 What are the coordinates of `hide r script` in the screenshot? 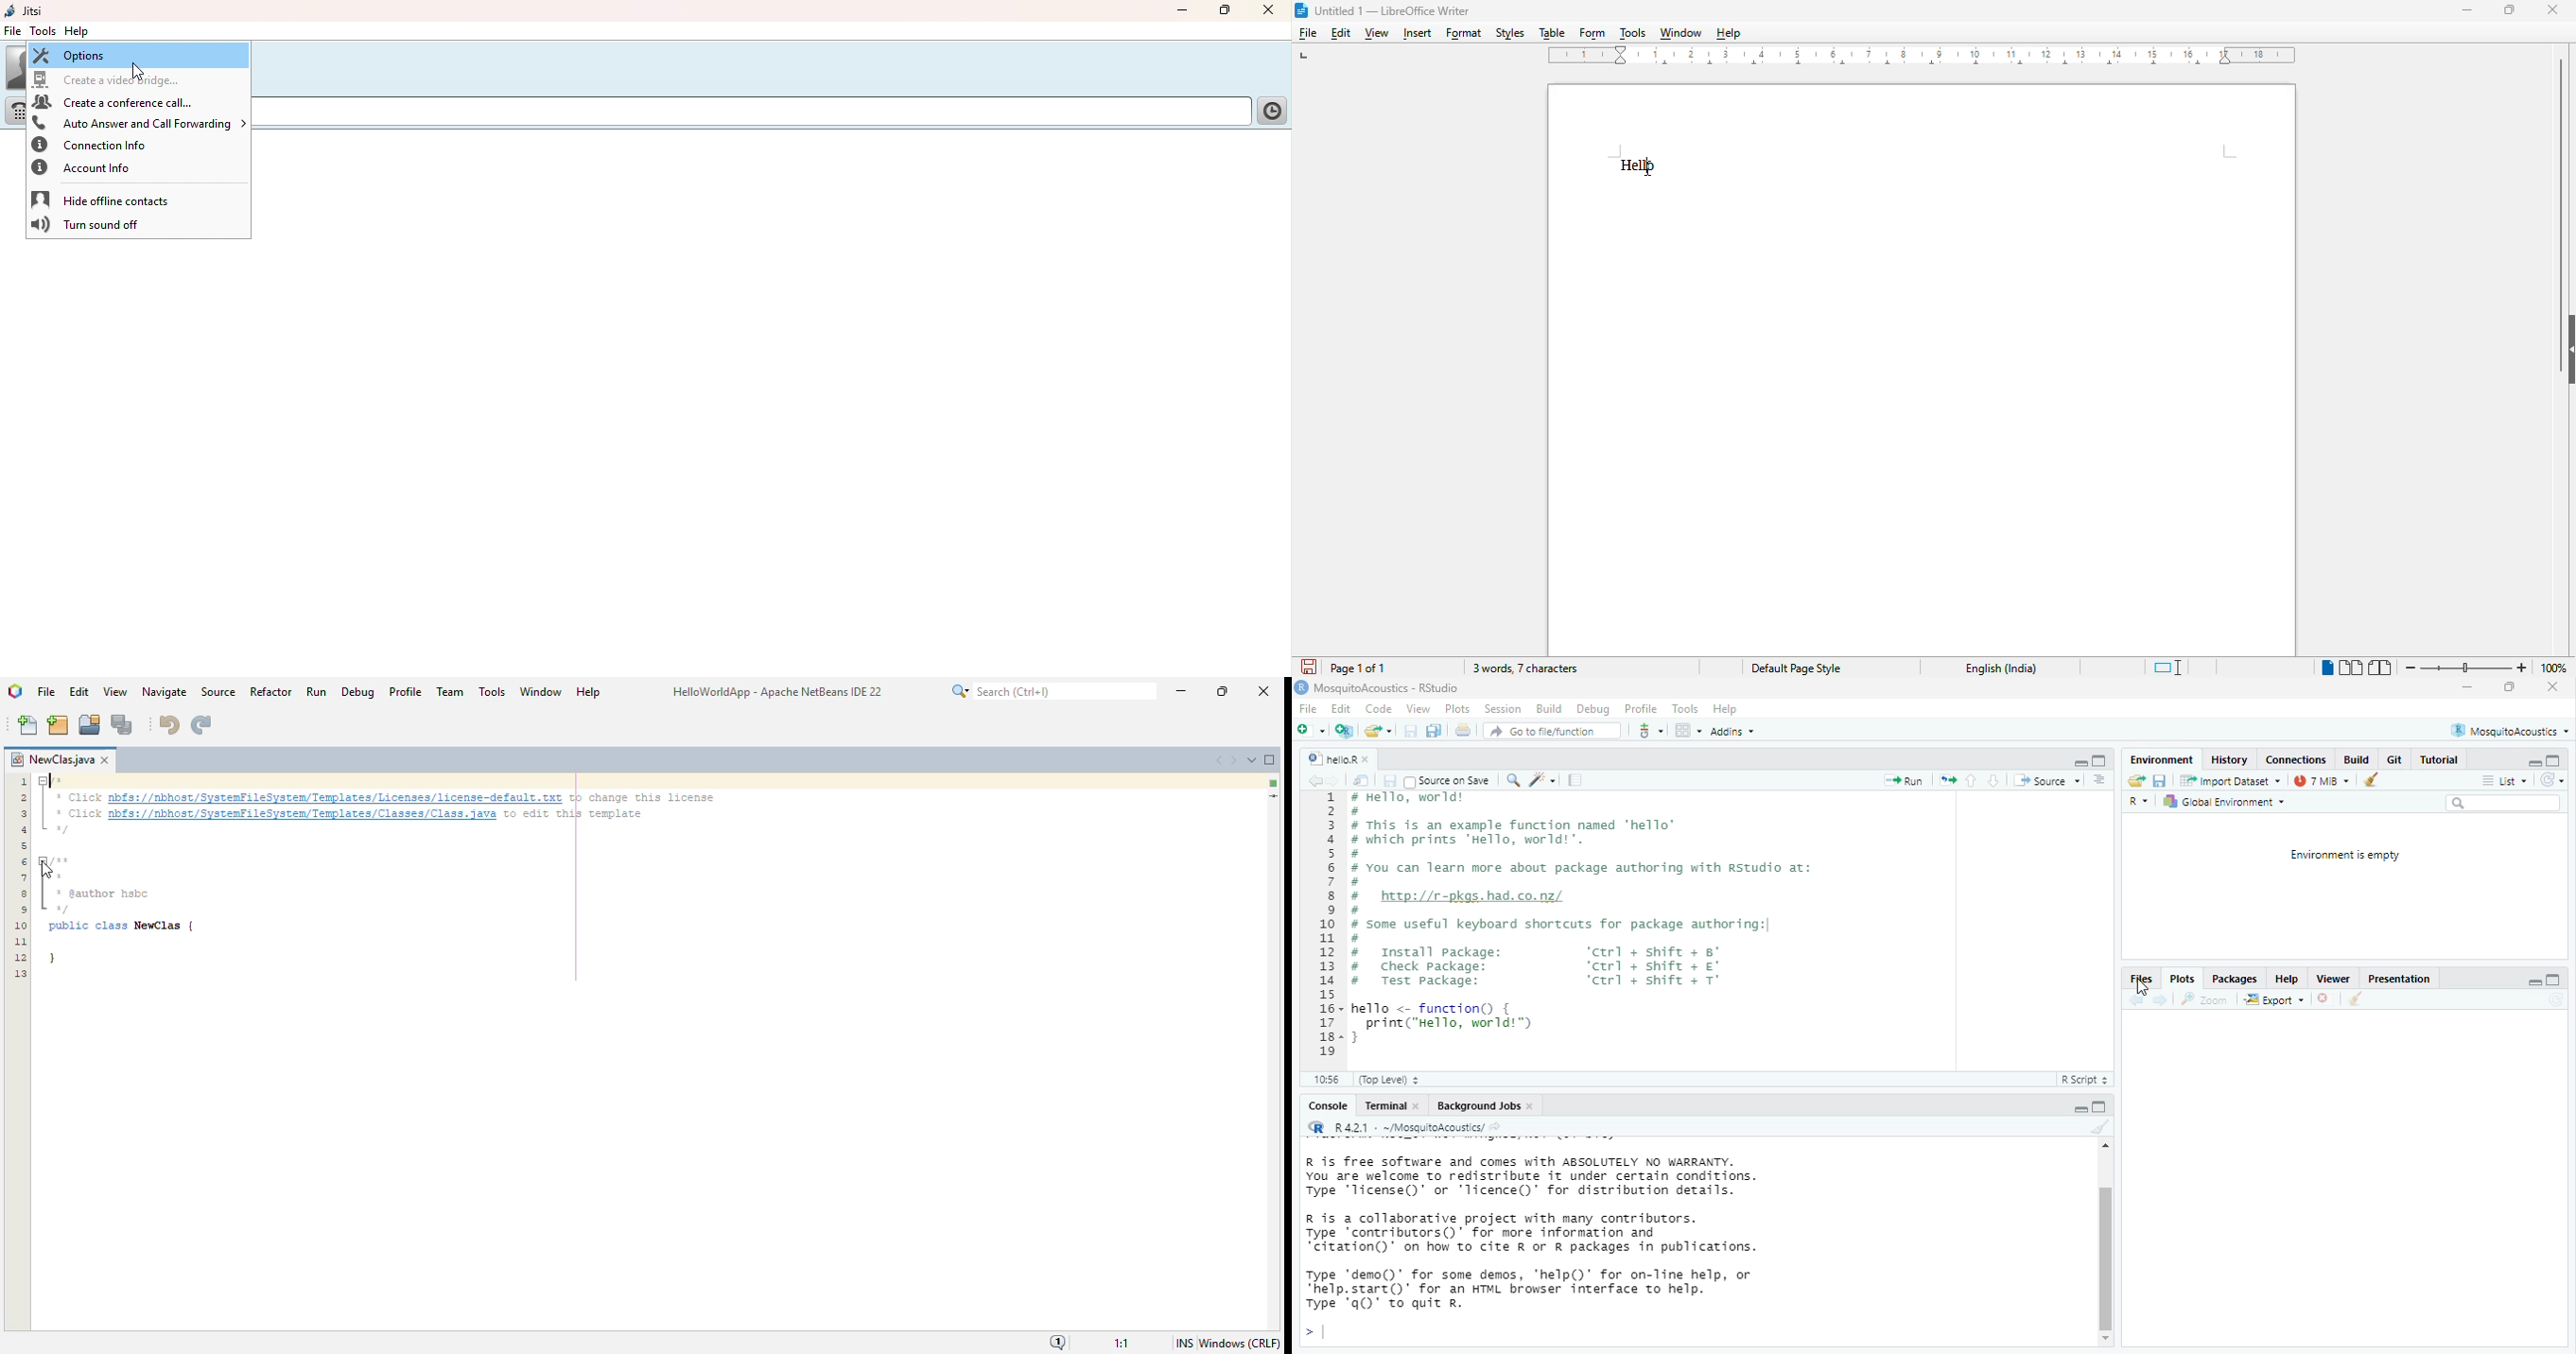 It's located at (2077, 760).